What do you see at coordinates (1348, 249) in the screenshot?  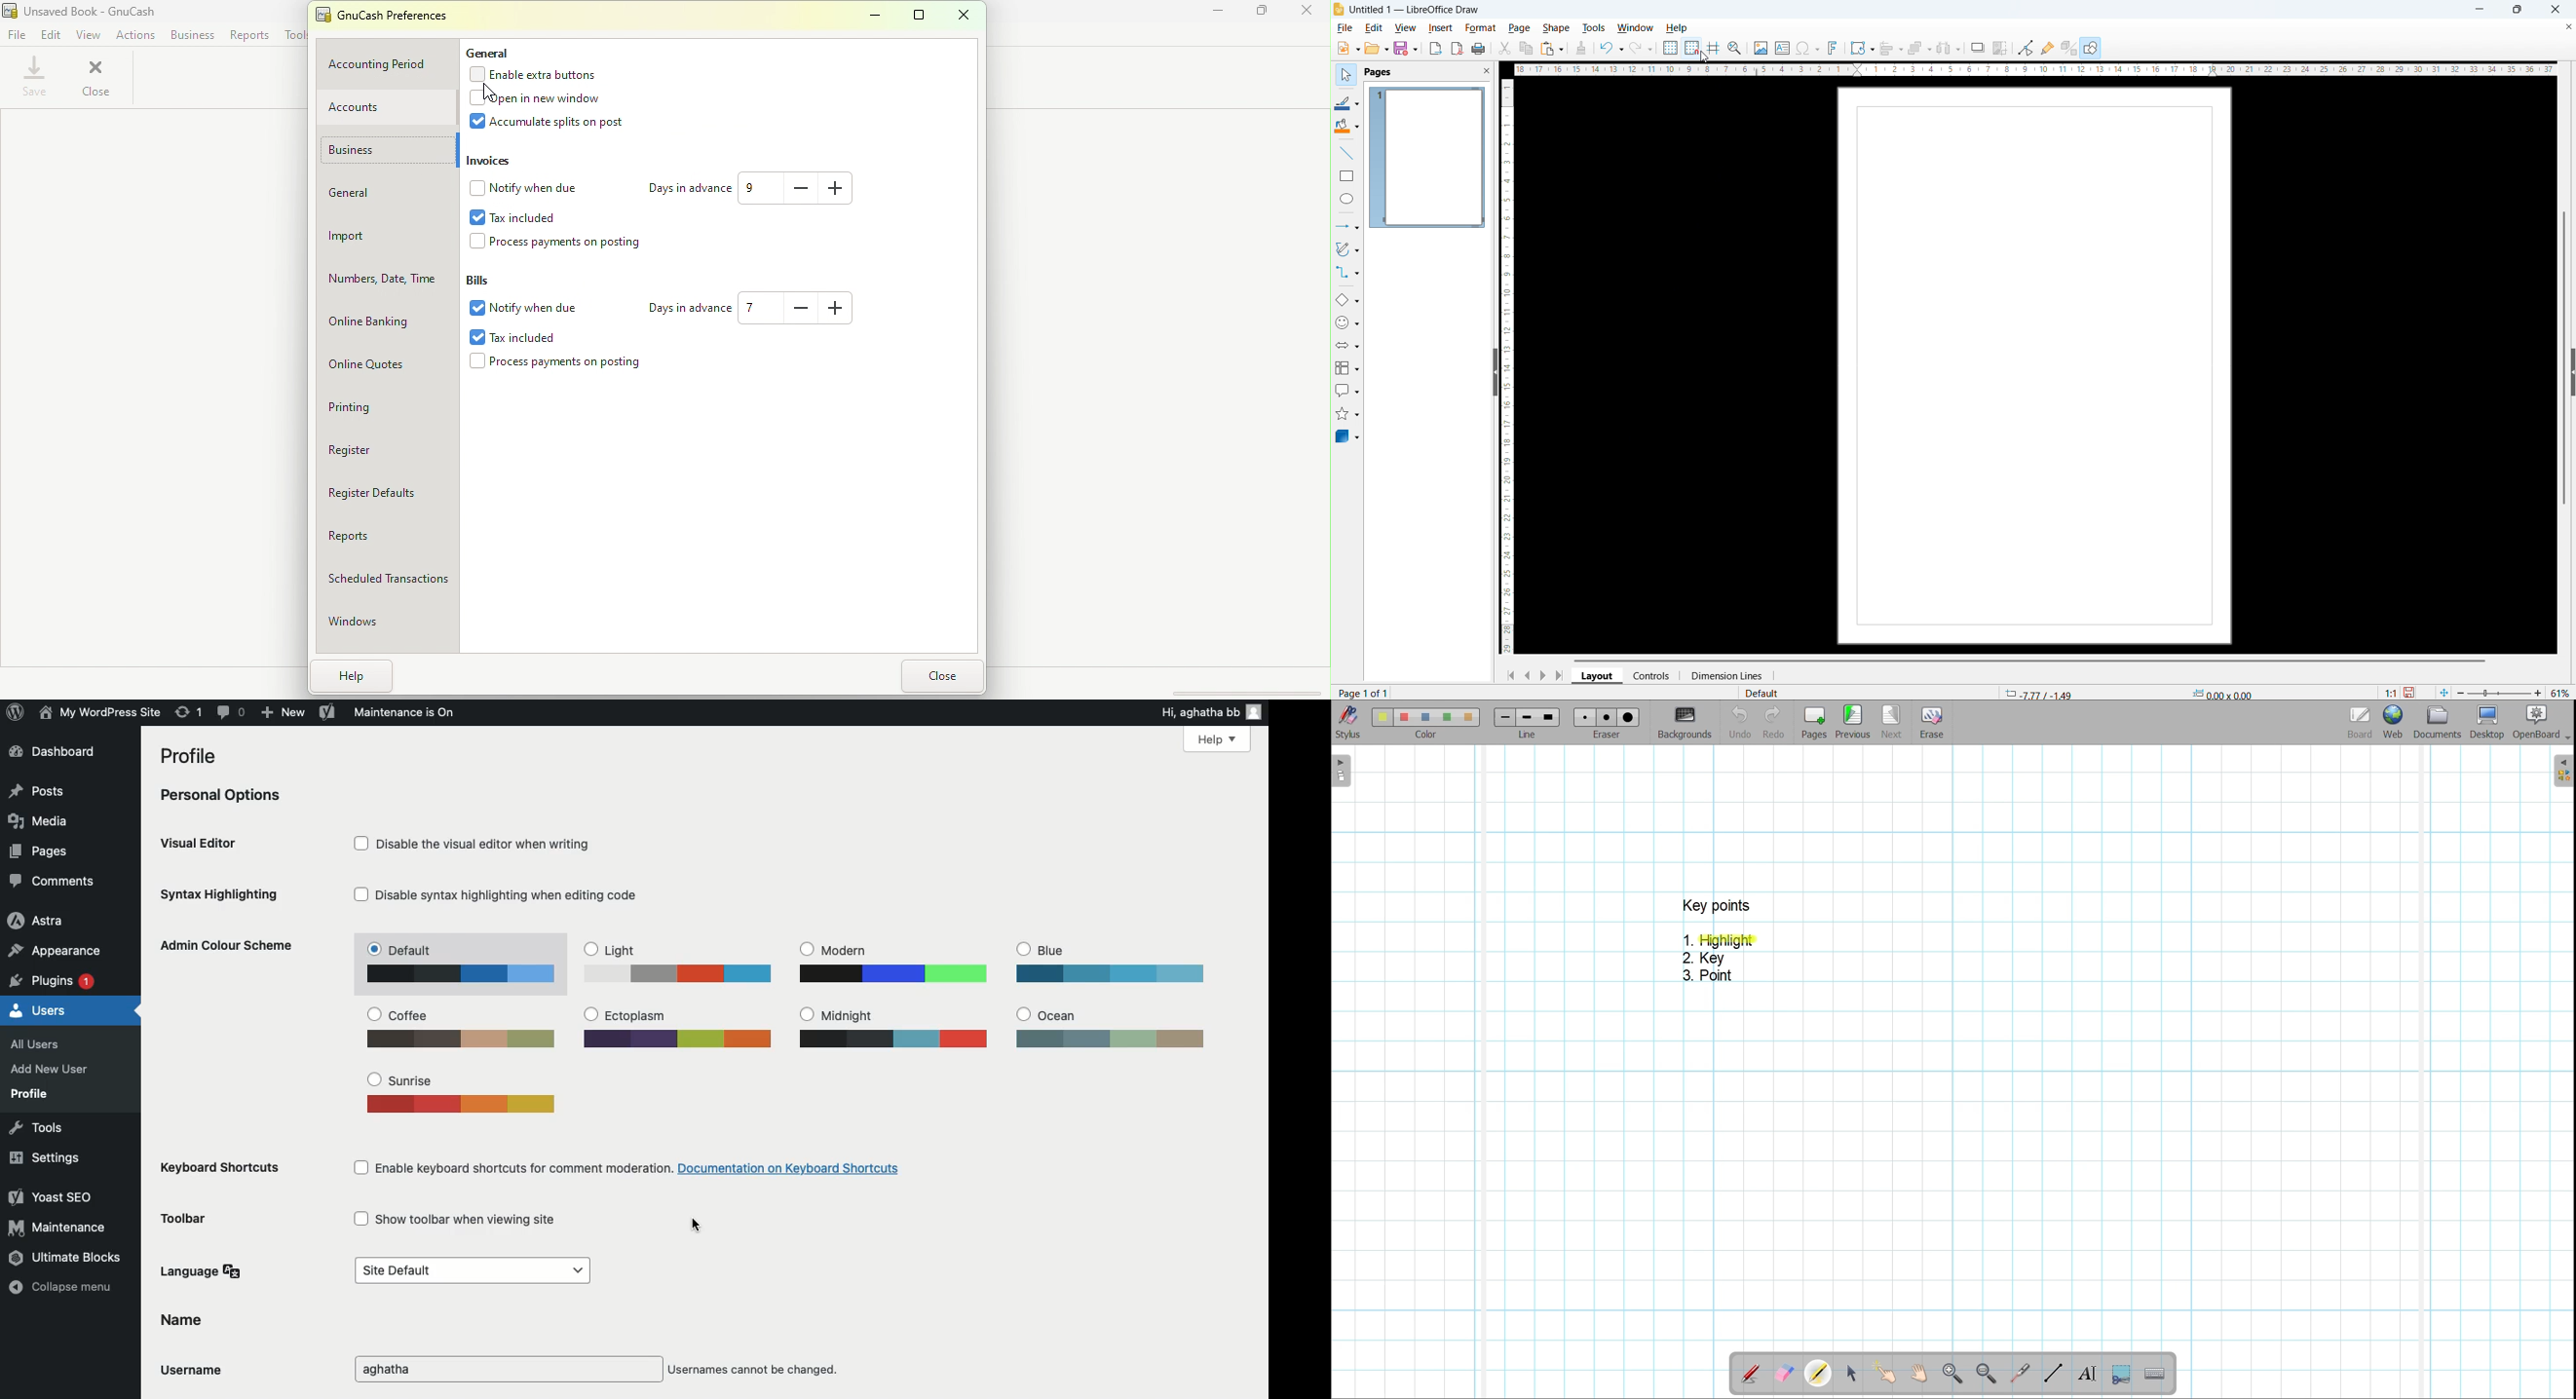 I see `curves and polygons` at bounding box center [1348, 249].